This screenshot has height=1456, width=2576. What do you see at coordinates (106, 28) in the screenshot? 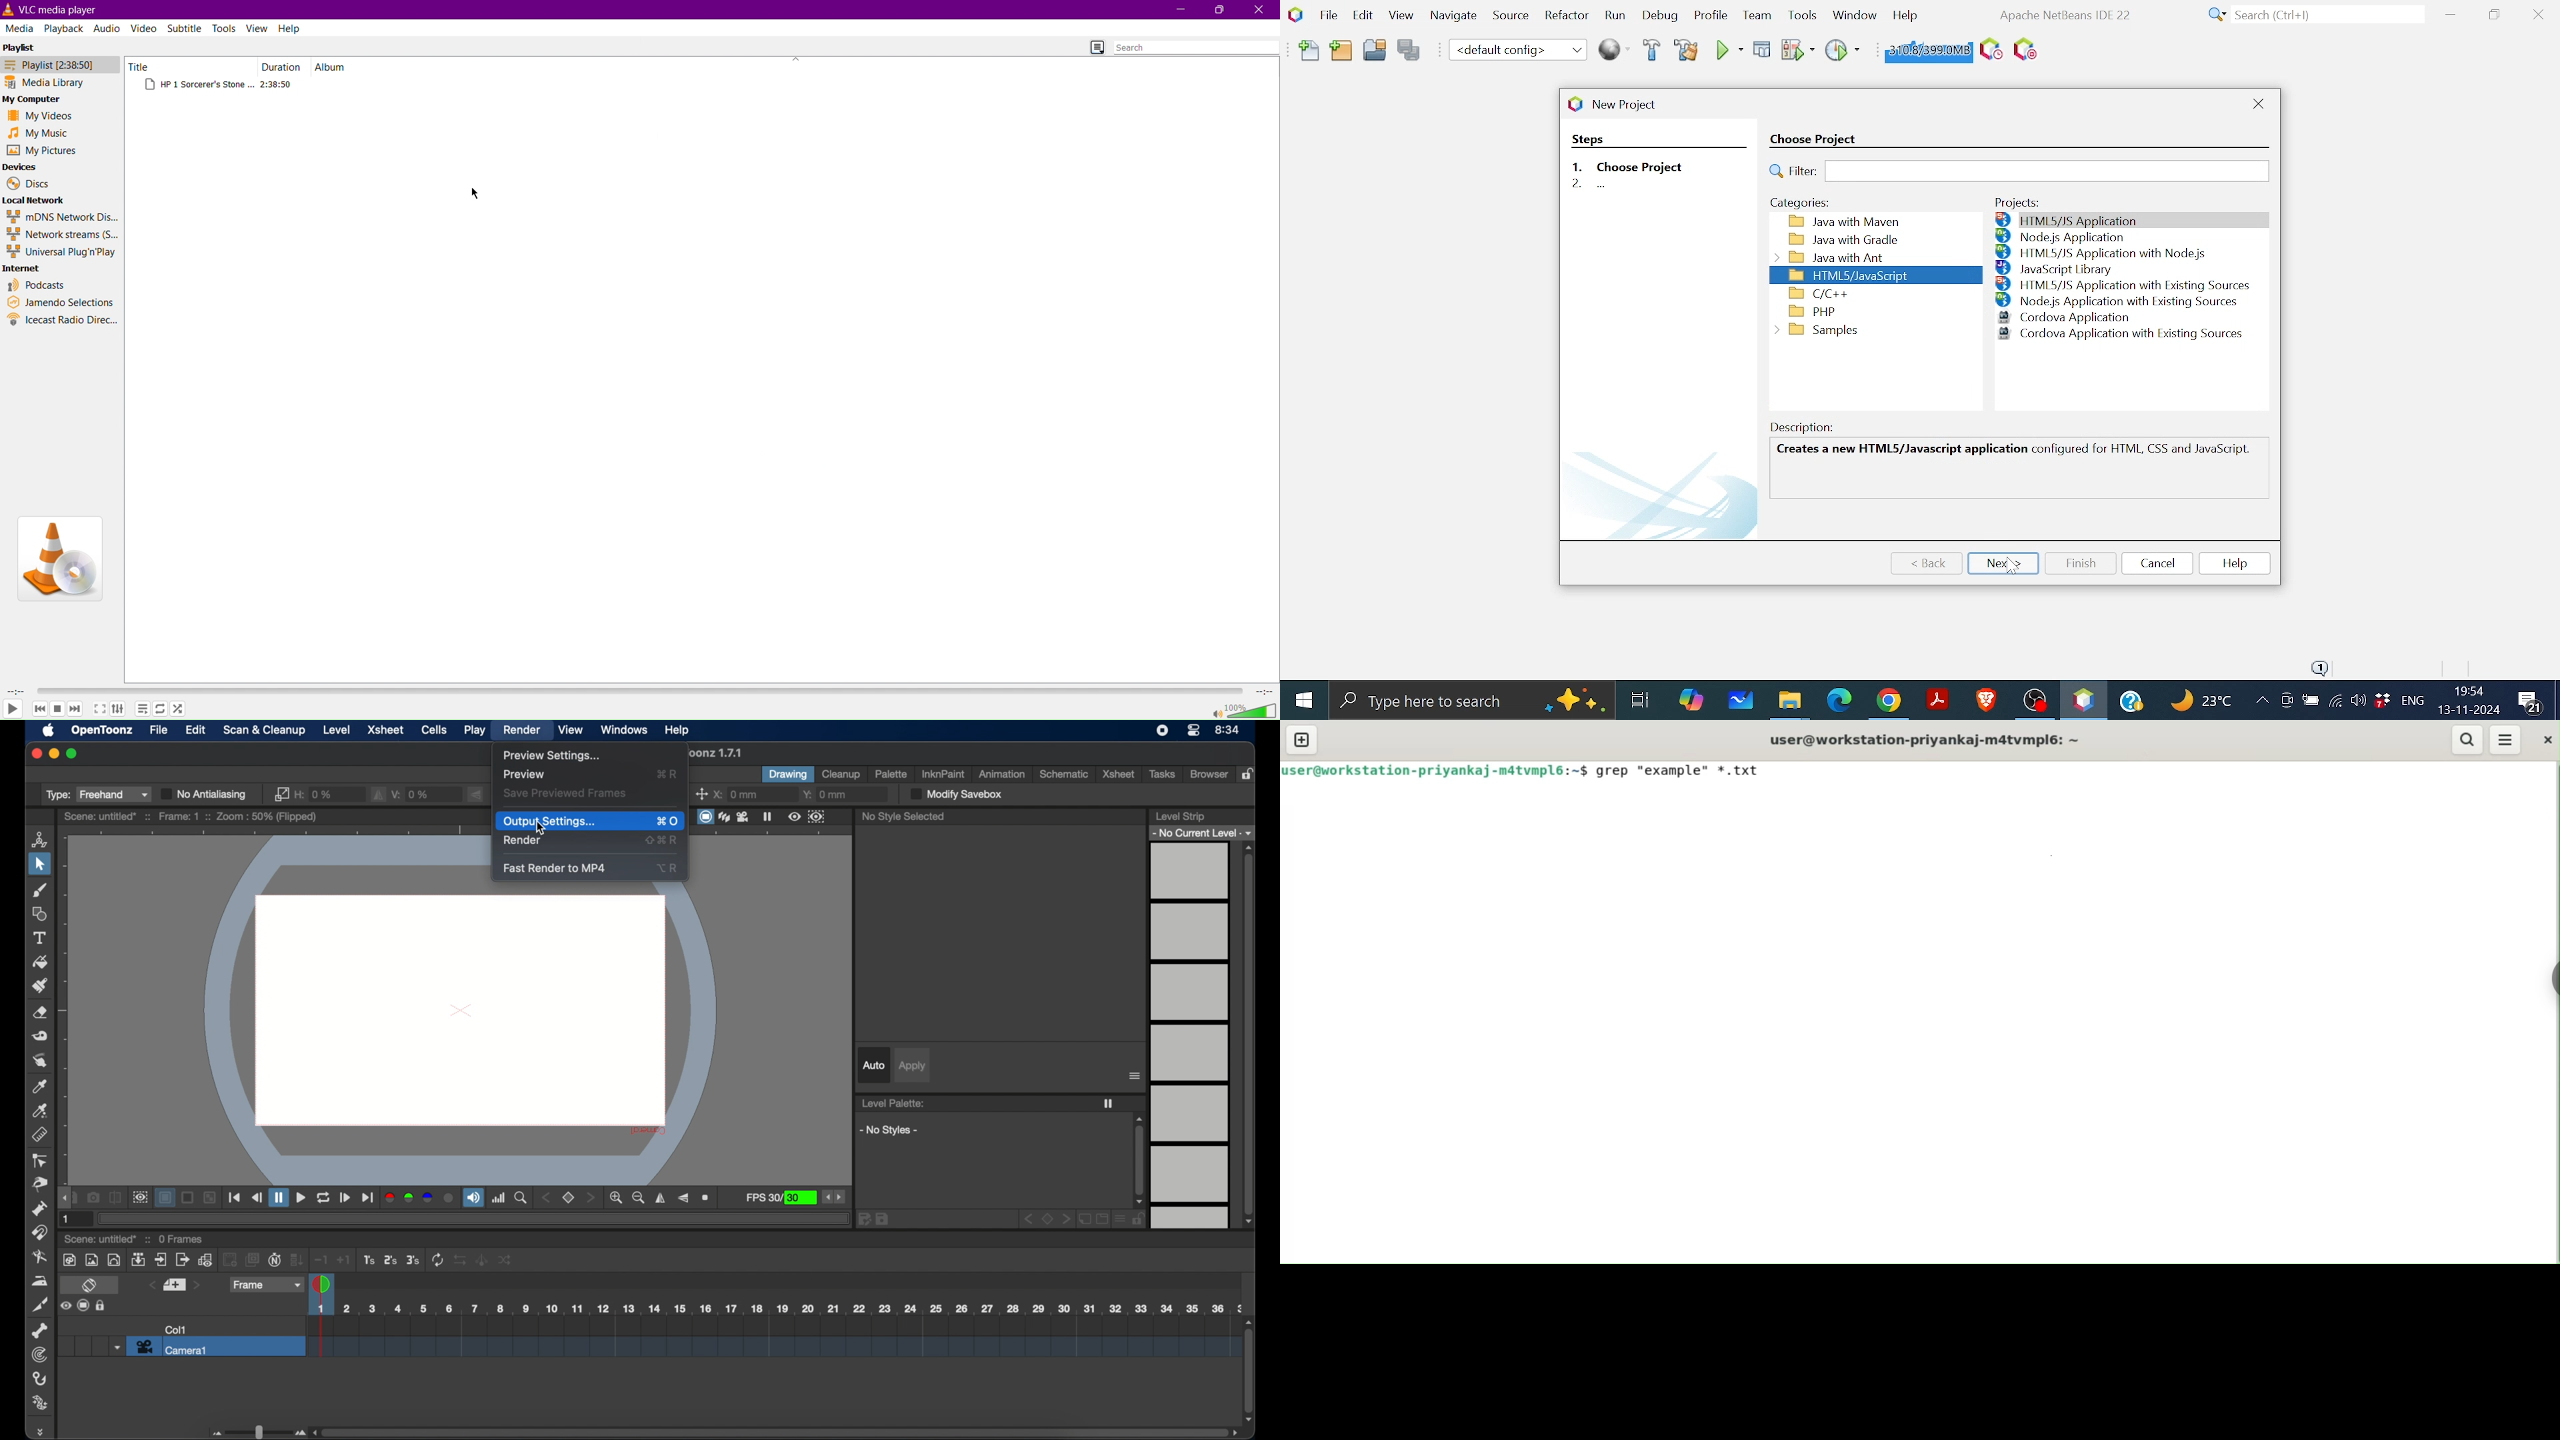
I see `Audio` at bounding box center [106, 28].